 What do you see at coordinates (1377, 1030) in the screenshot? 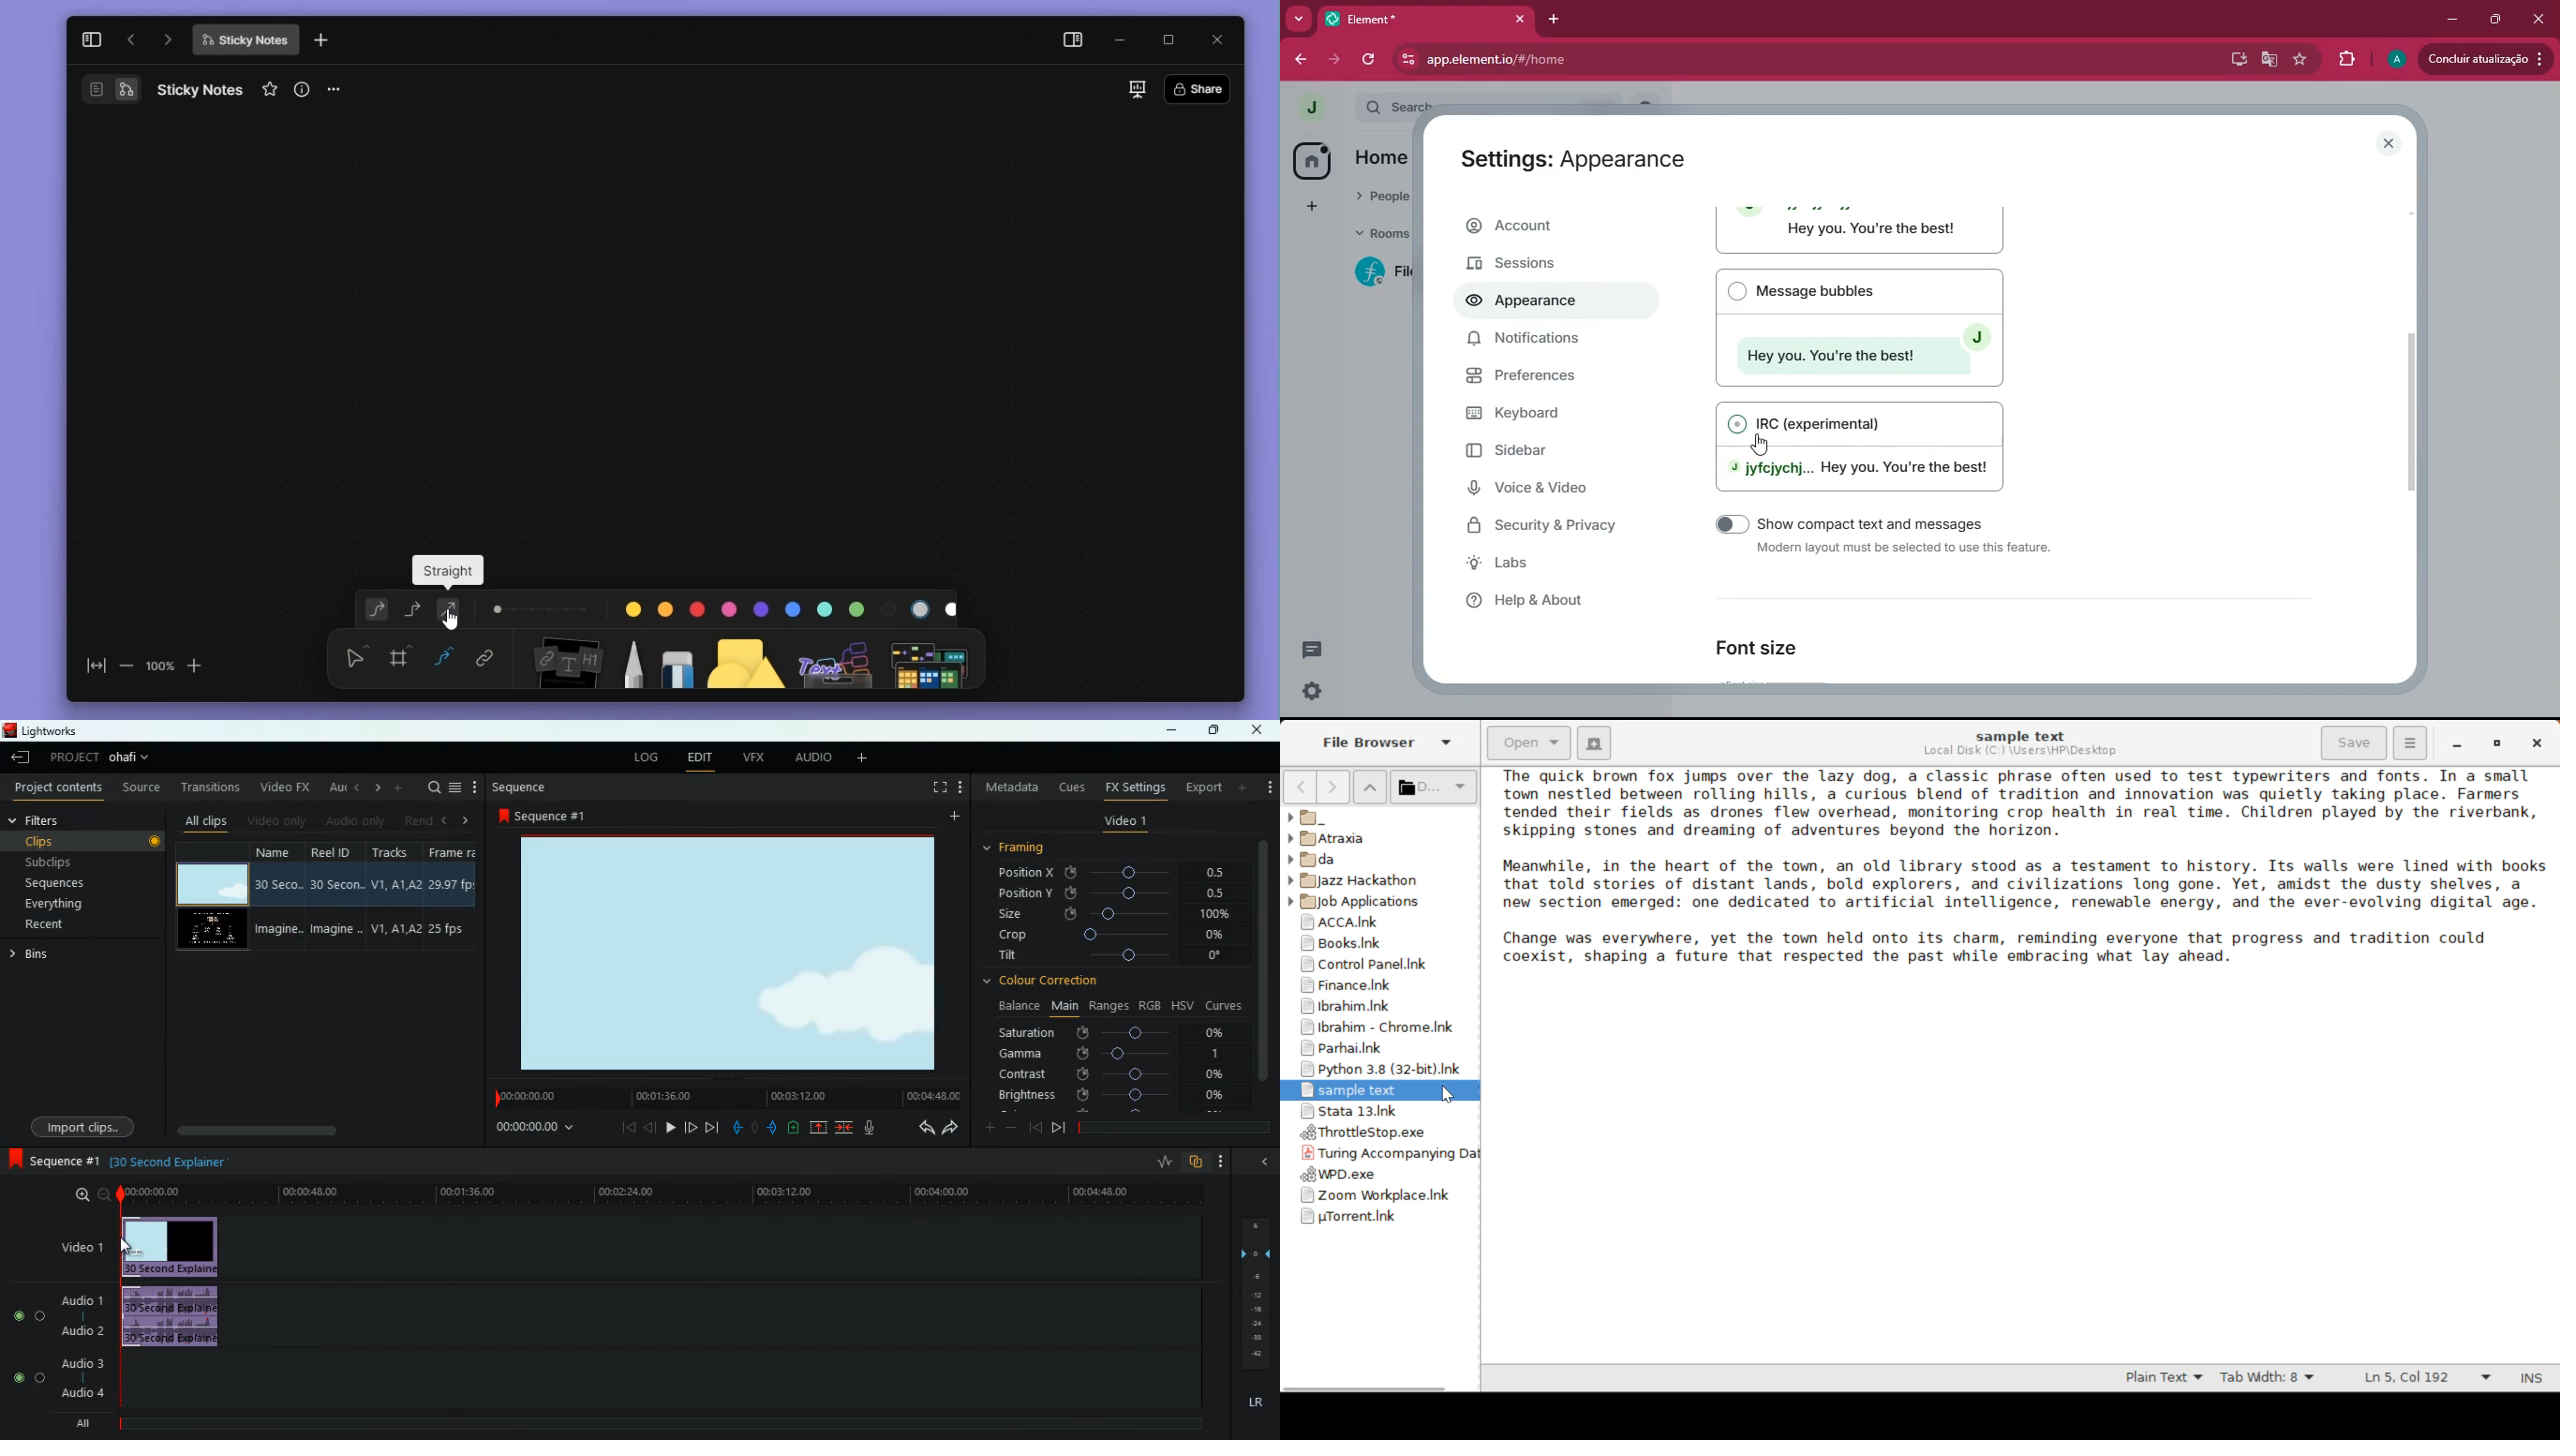
I see `Ibrahim - Chrome Shortcut Link` at bounding box center [1377, 1030].